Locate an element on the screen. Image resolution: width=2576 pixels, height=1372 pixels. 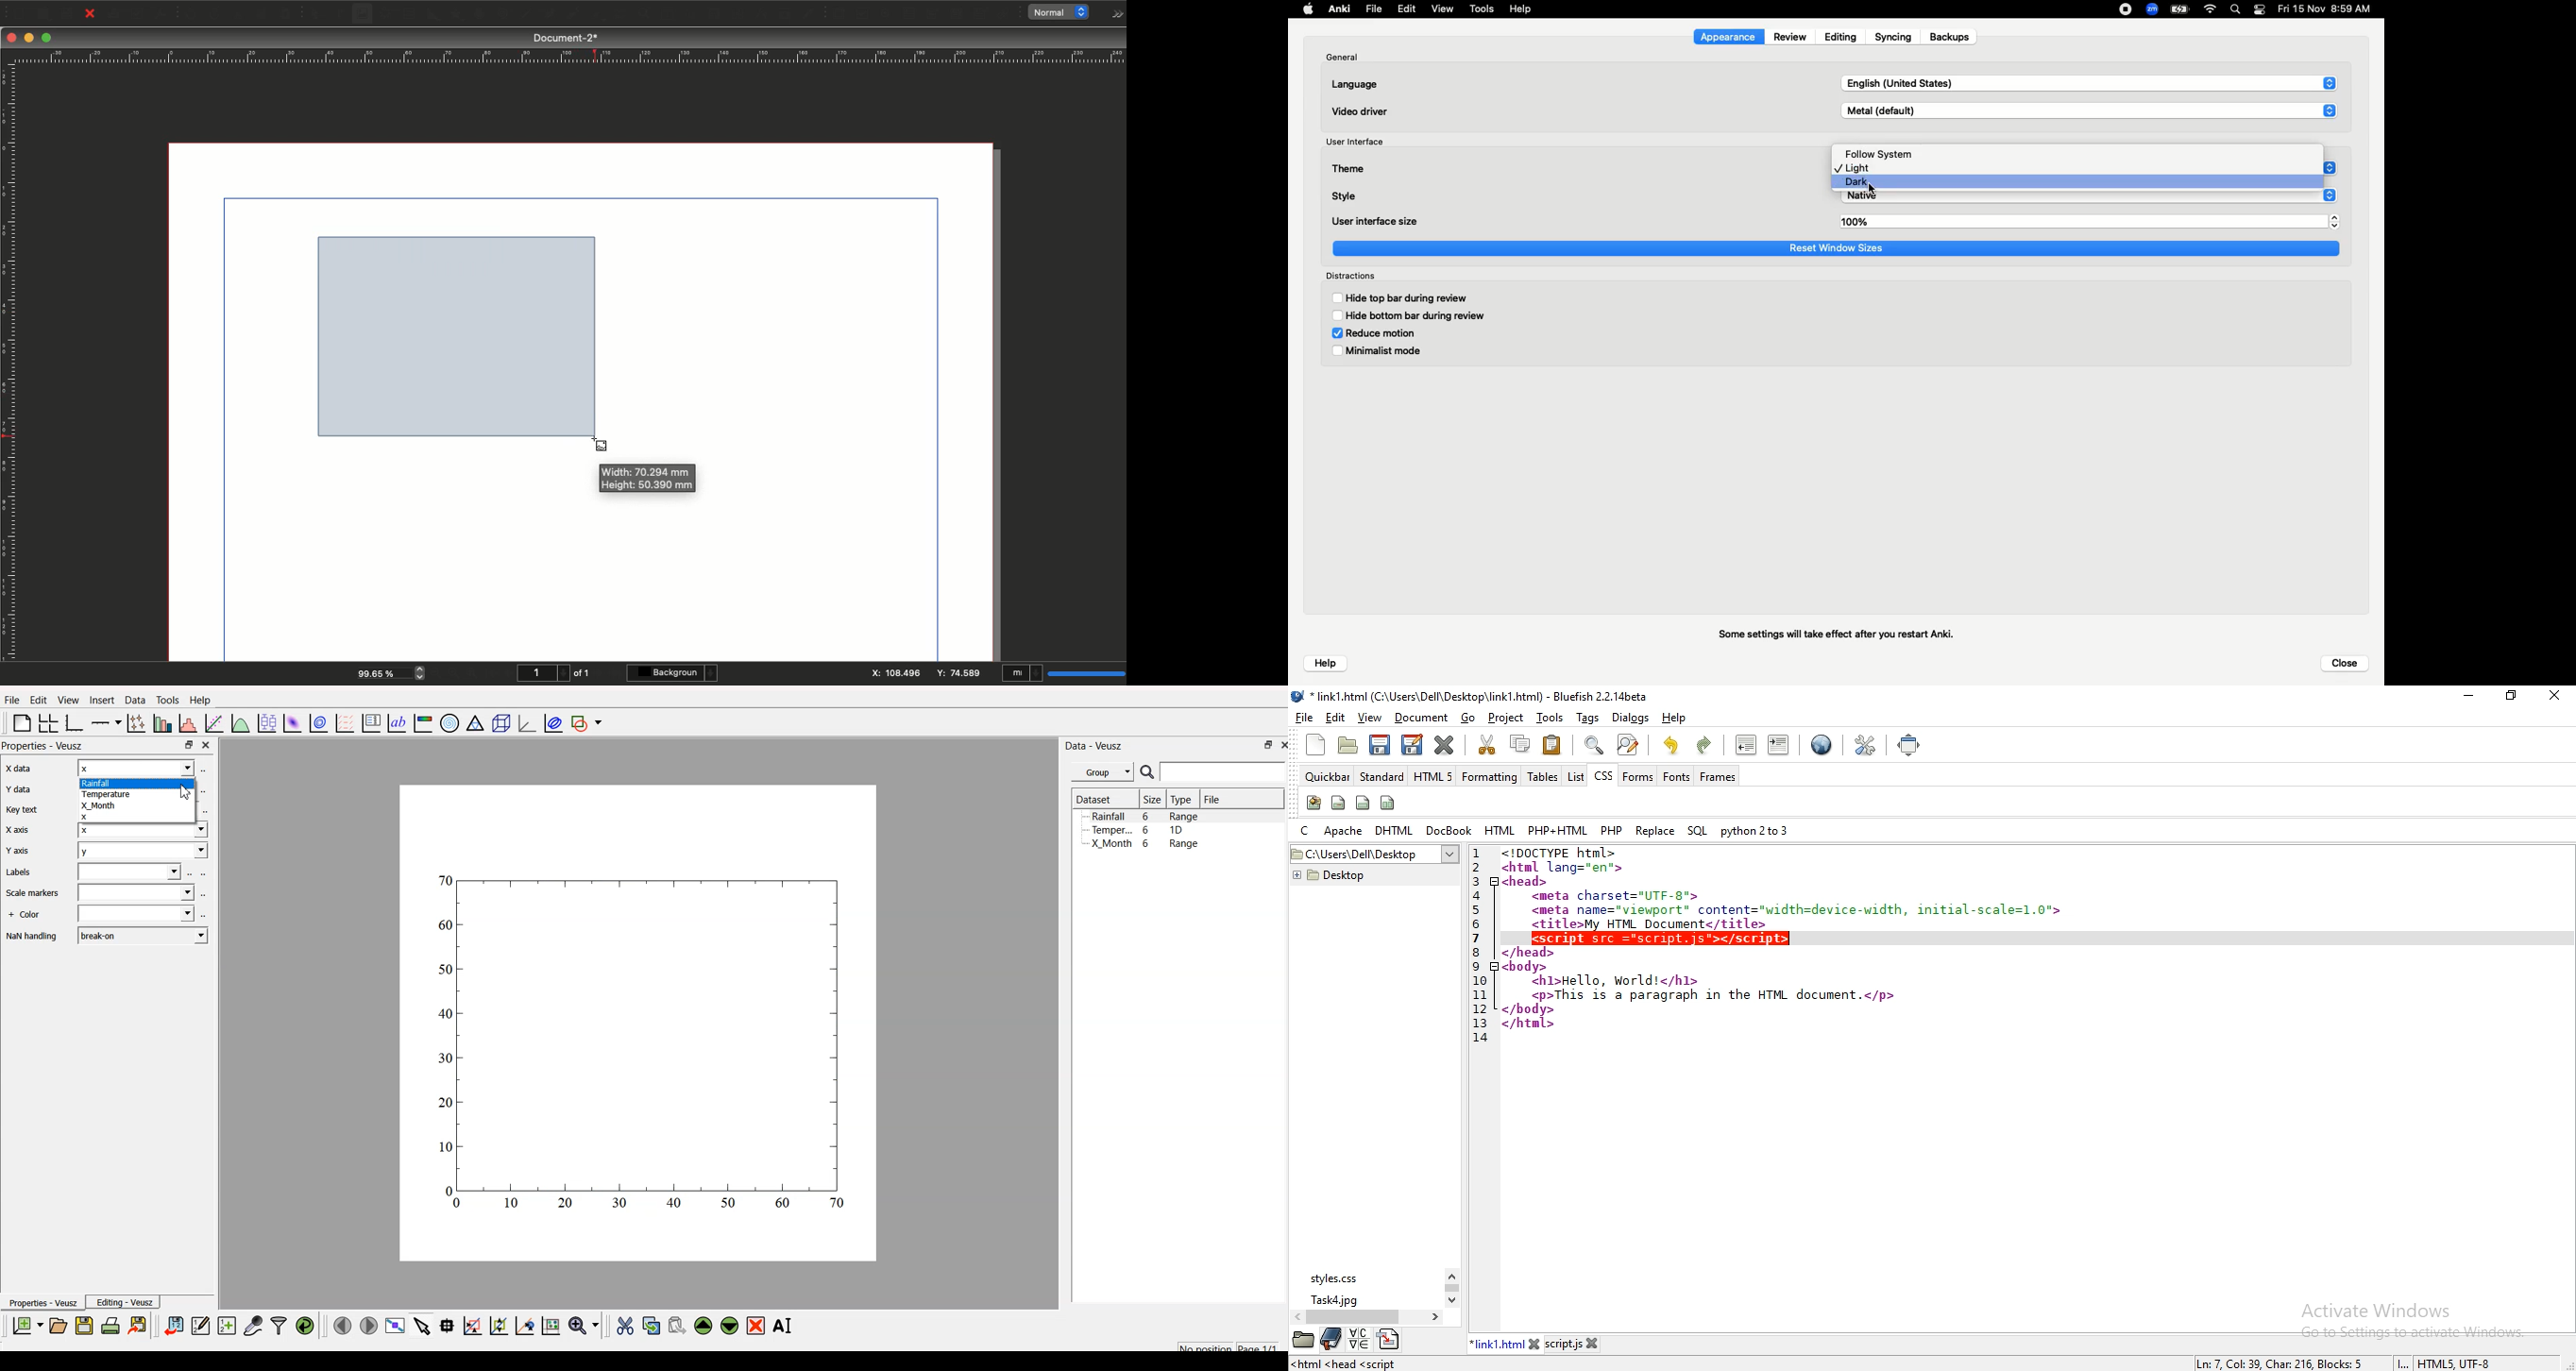
Y data is located at coordinates (17, 790).